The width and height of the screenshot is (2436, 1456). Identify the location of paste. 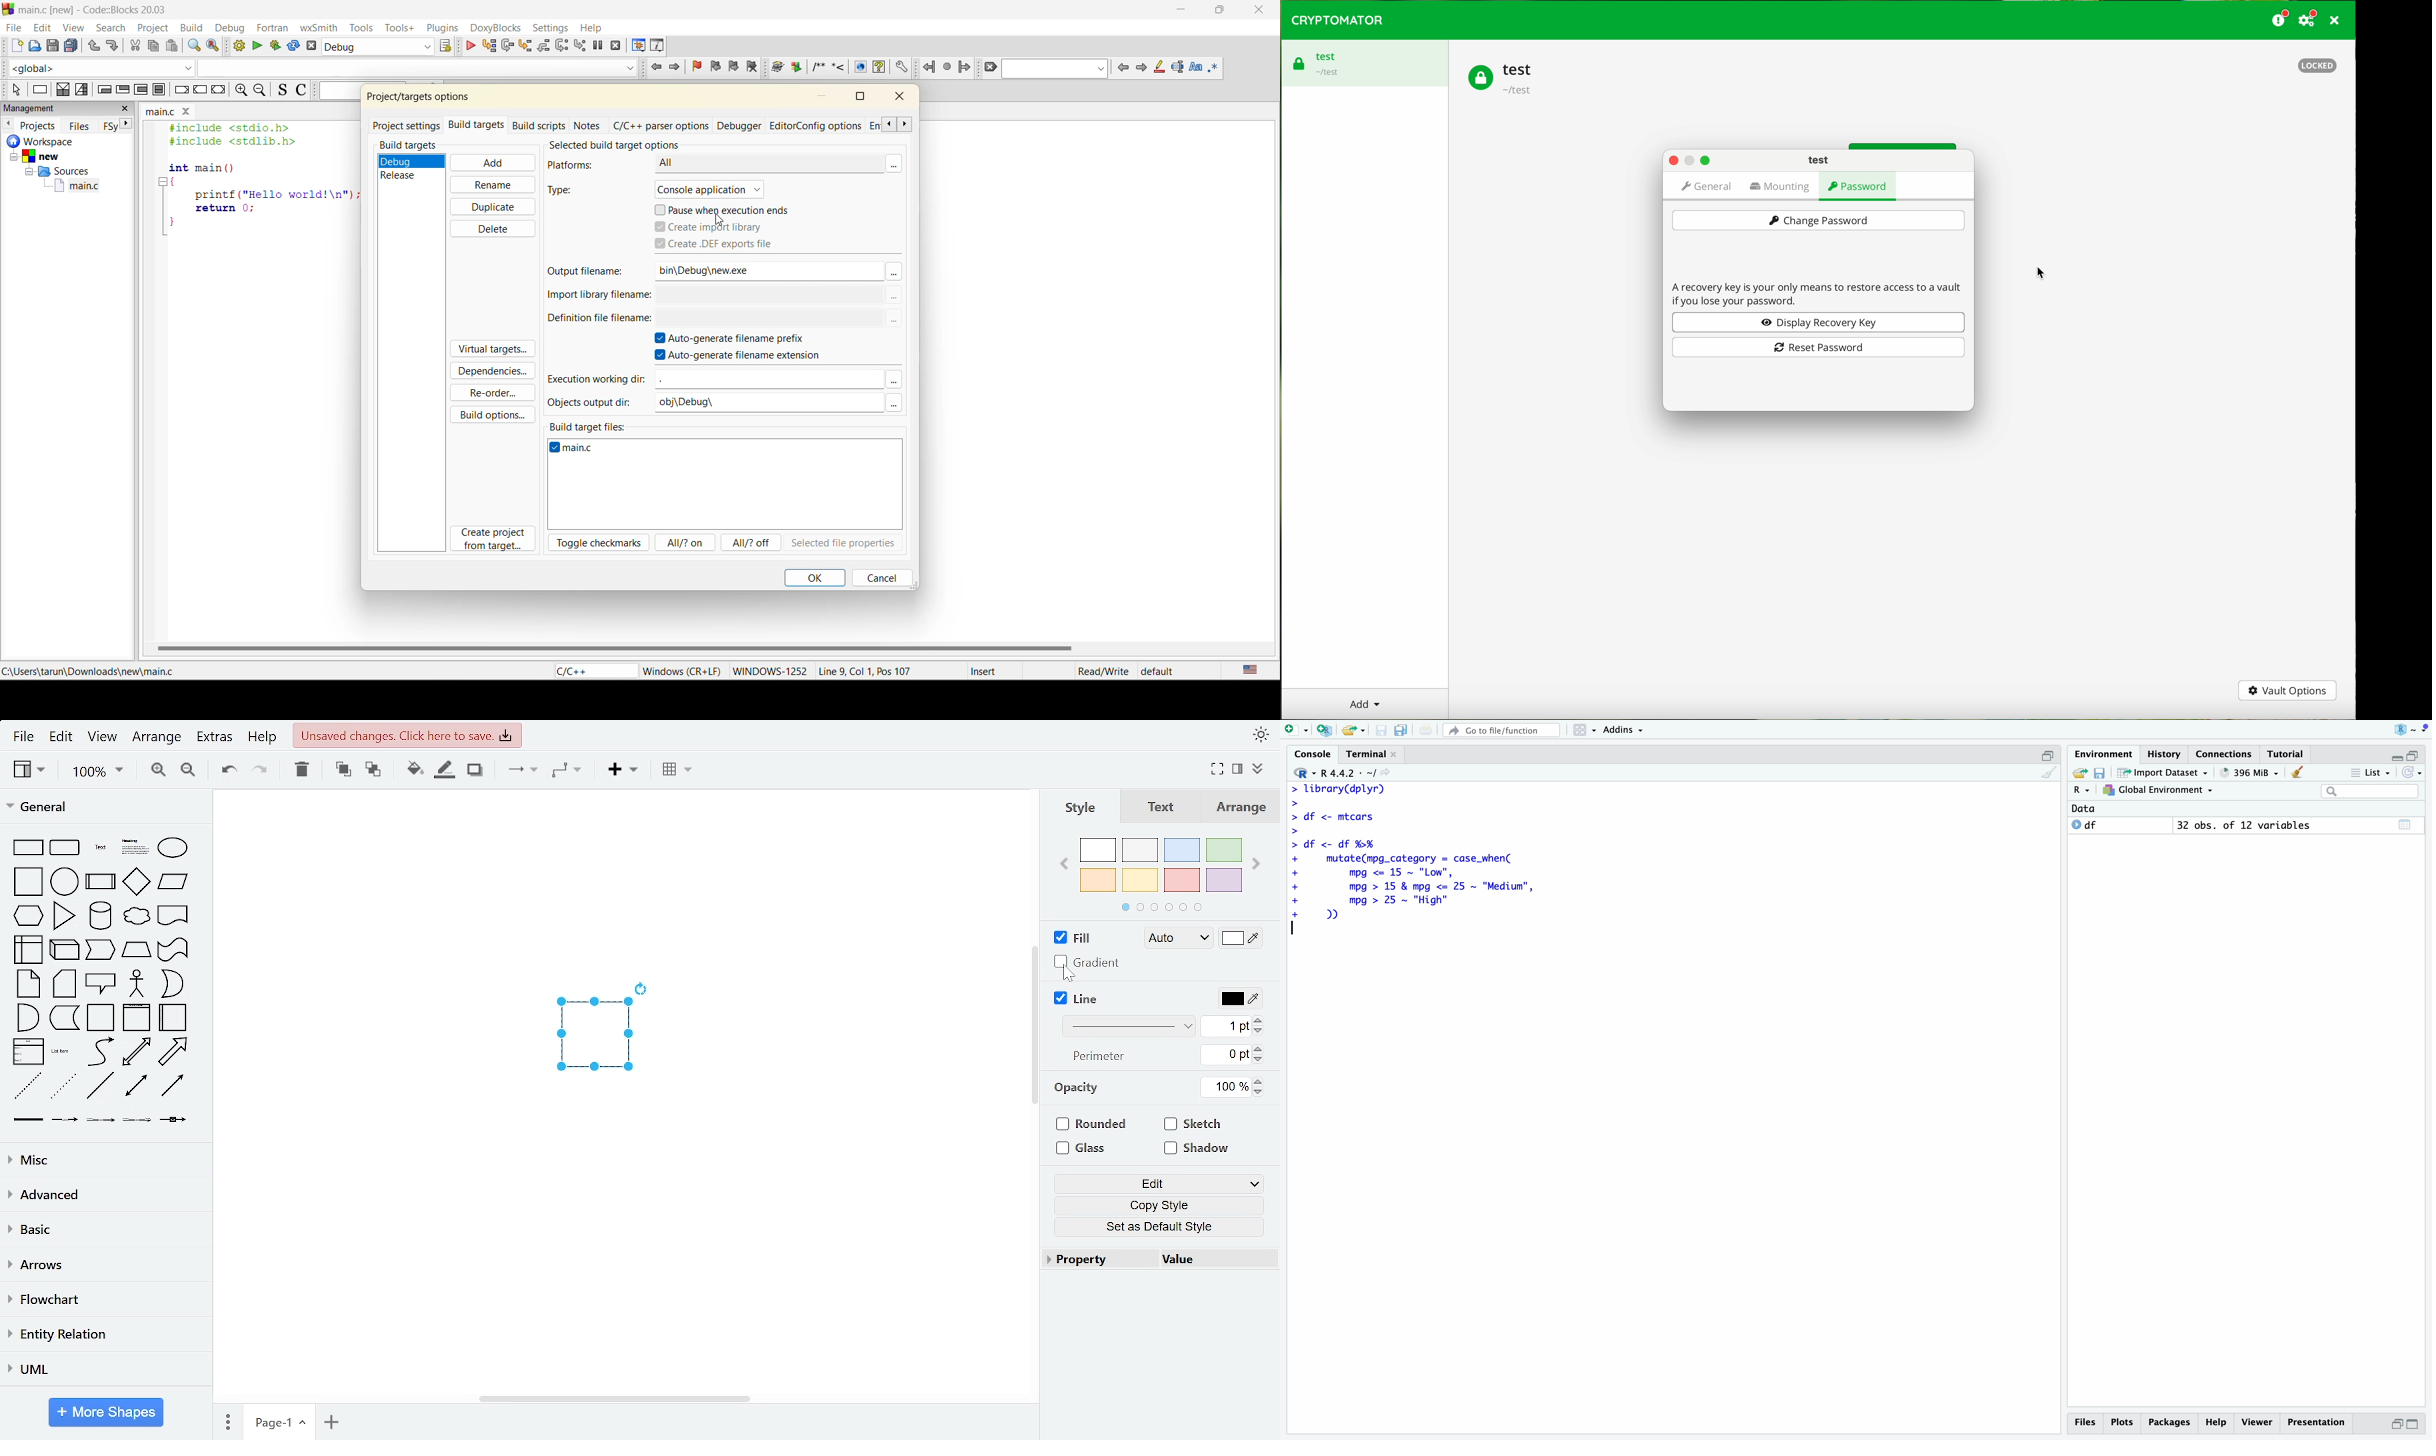
(174, 47).